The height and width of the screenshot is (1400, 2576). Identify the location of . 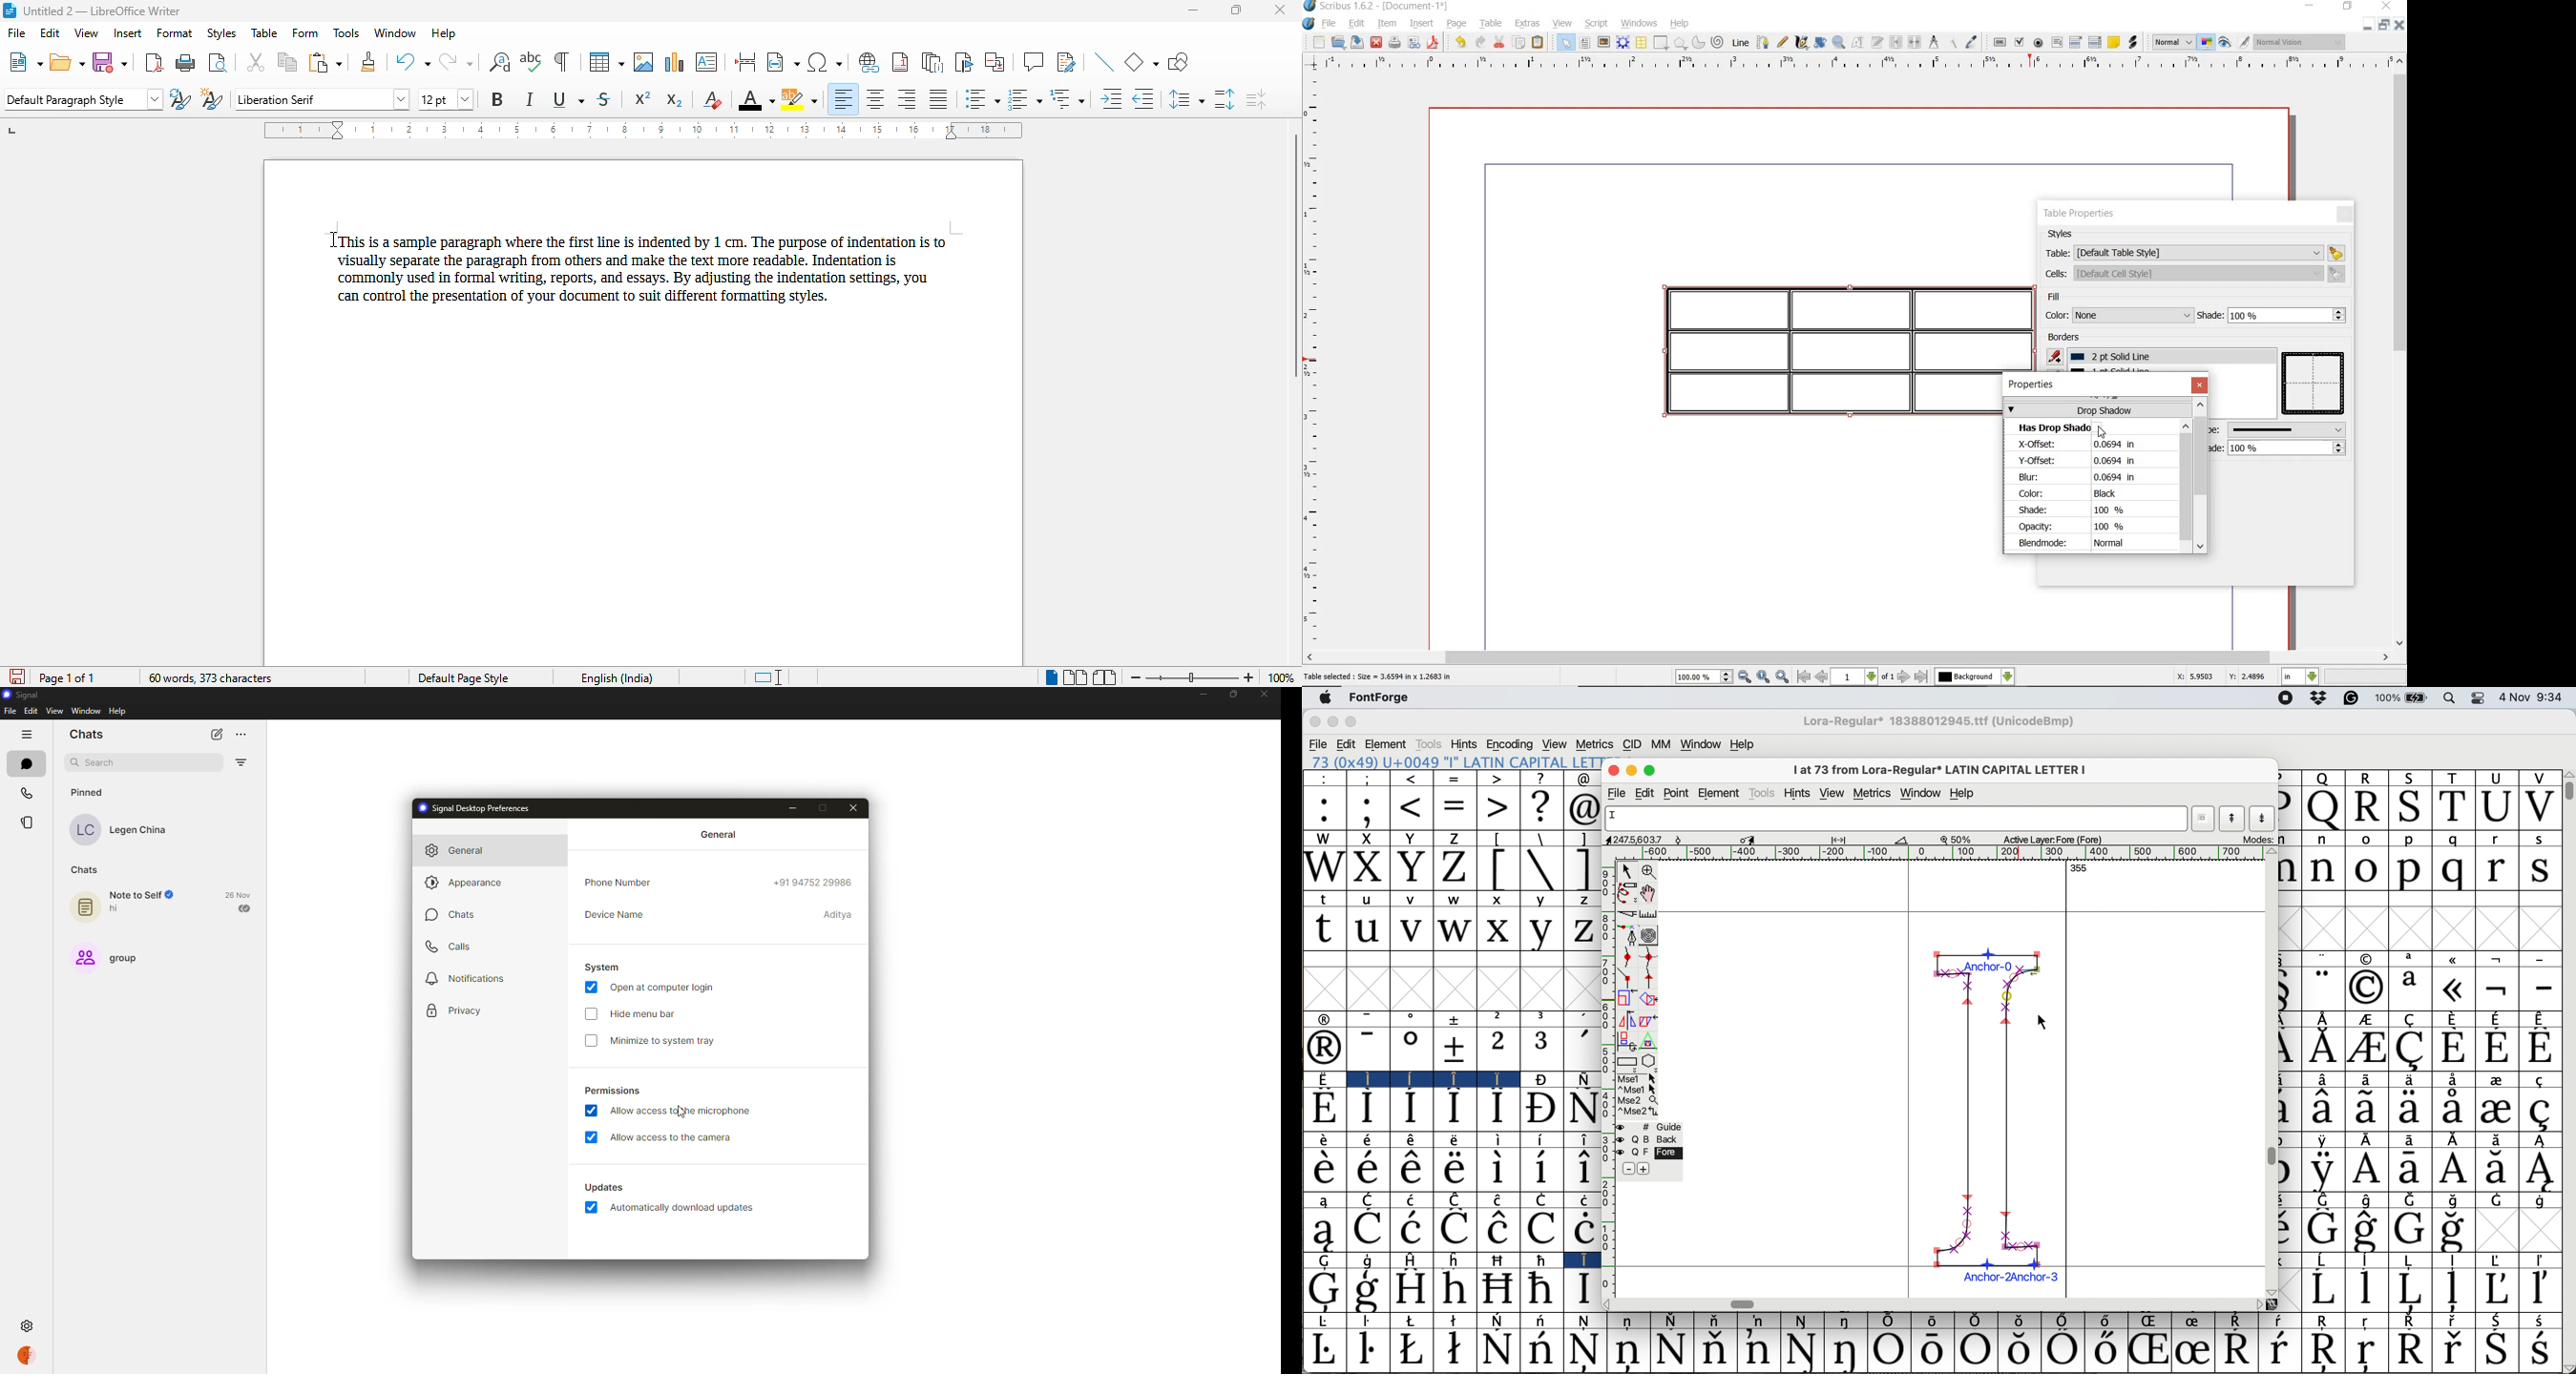
(1683, 839).